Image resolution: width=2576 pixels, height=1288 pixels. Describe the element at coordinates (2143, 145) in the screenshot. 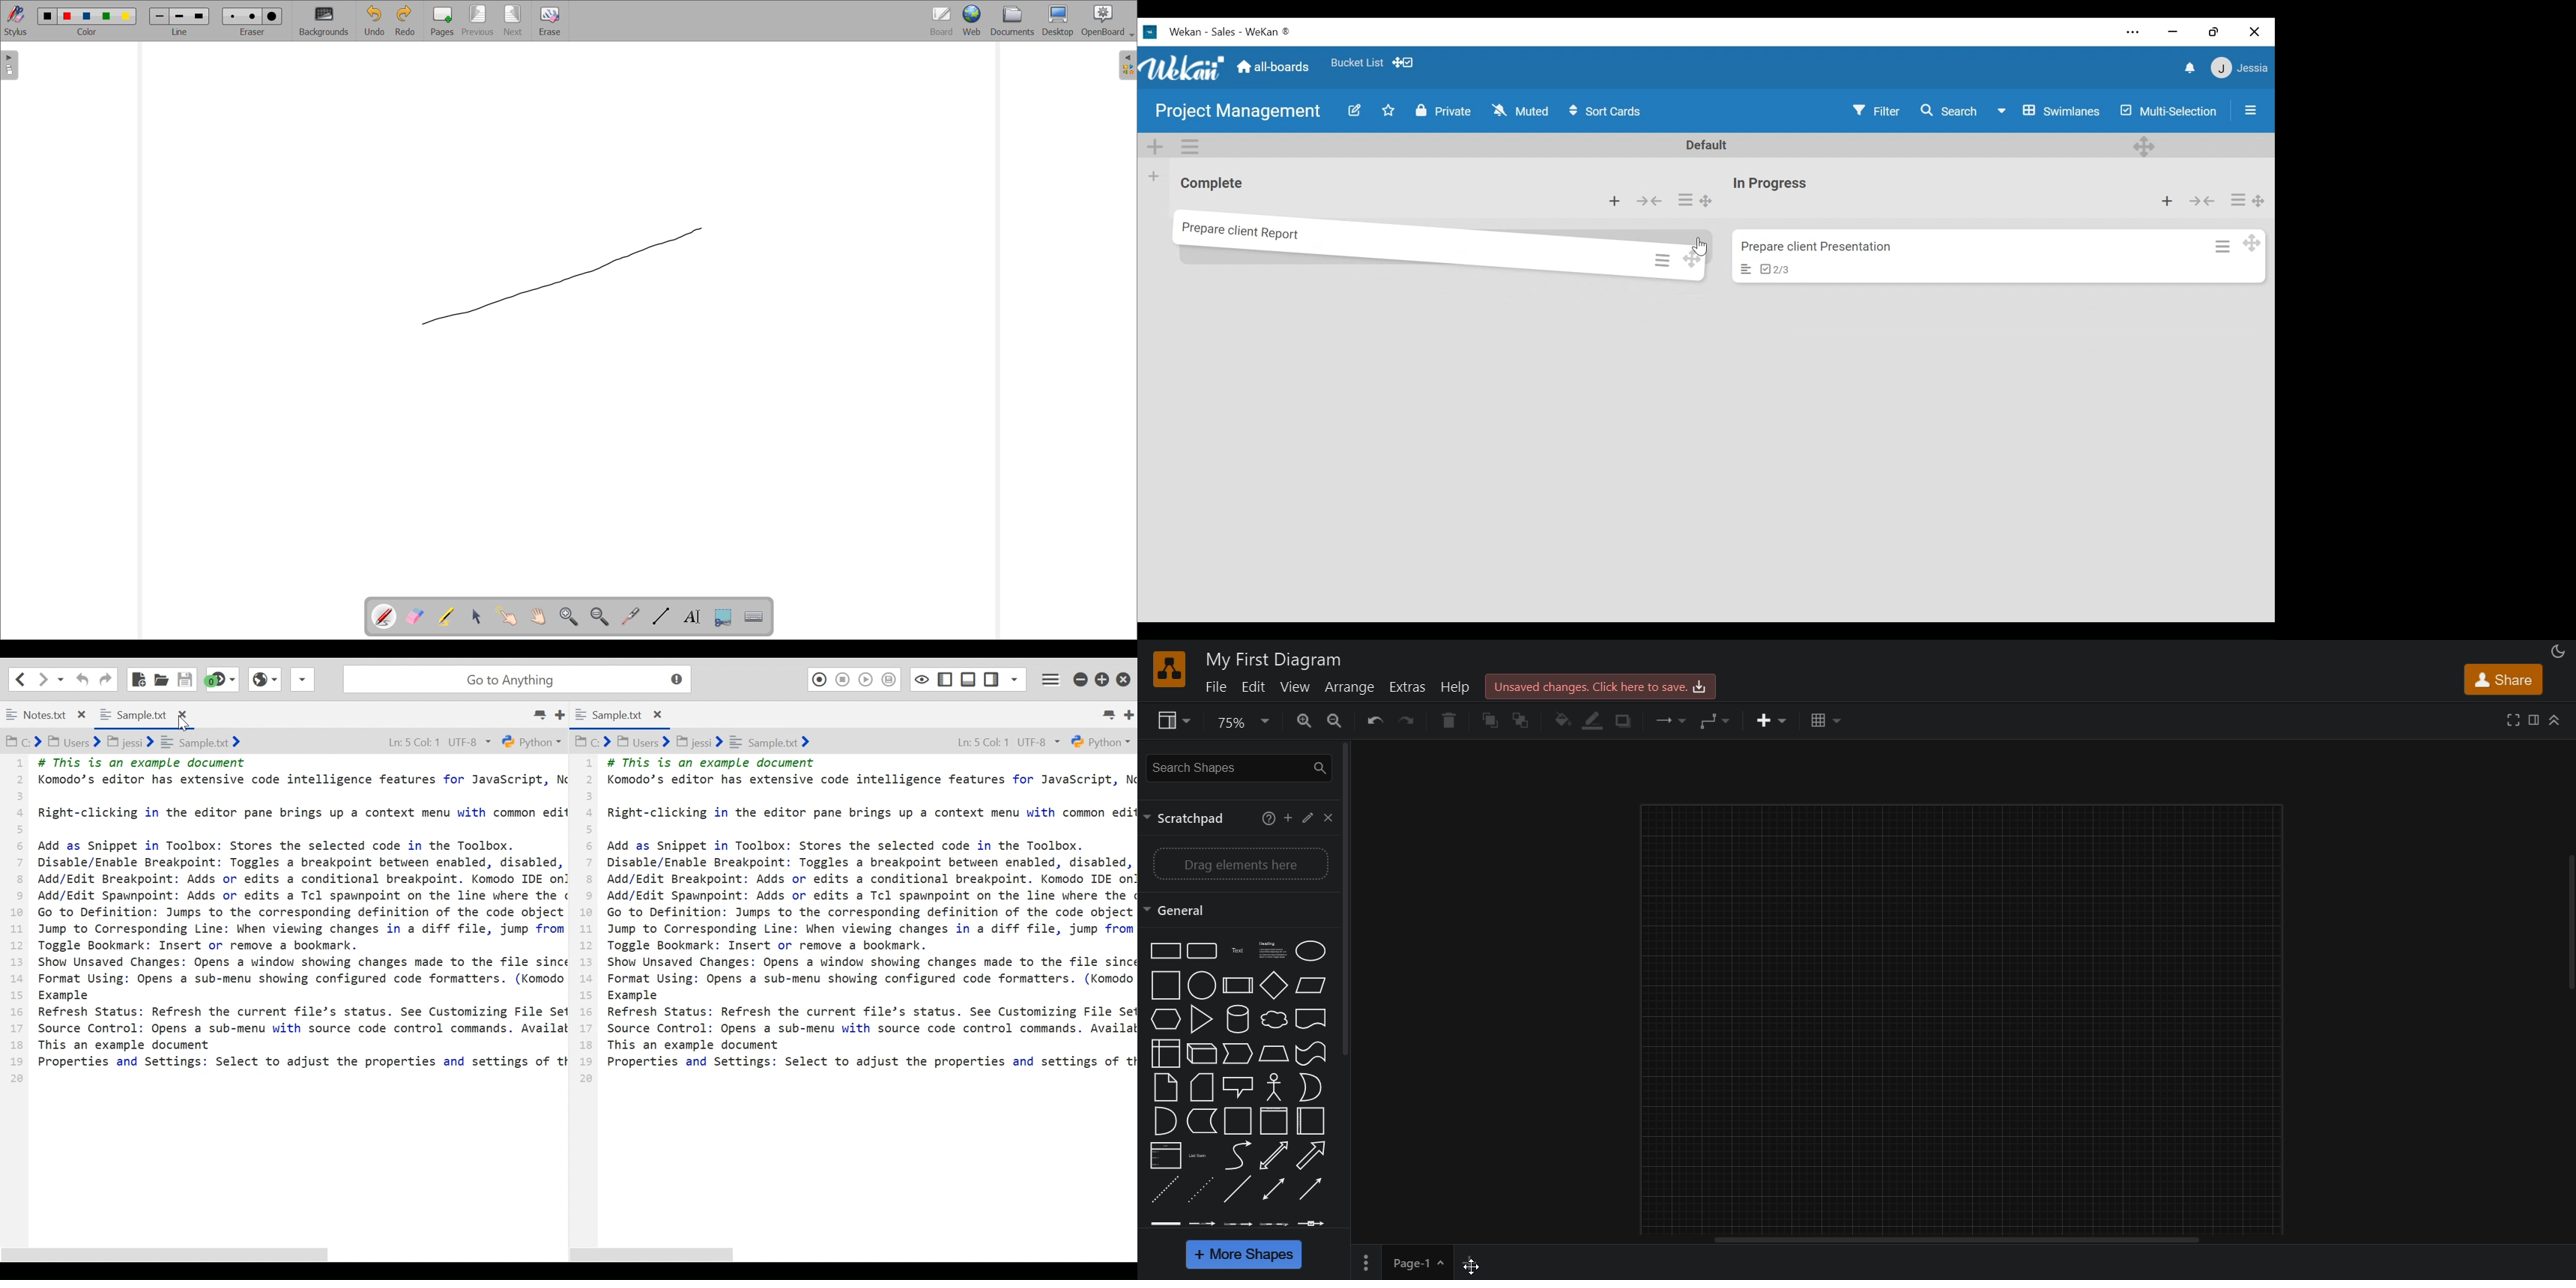

I see `Desktop drag handles` at that location.